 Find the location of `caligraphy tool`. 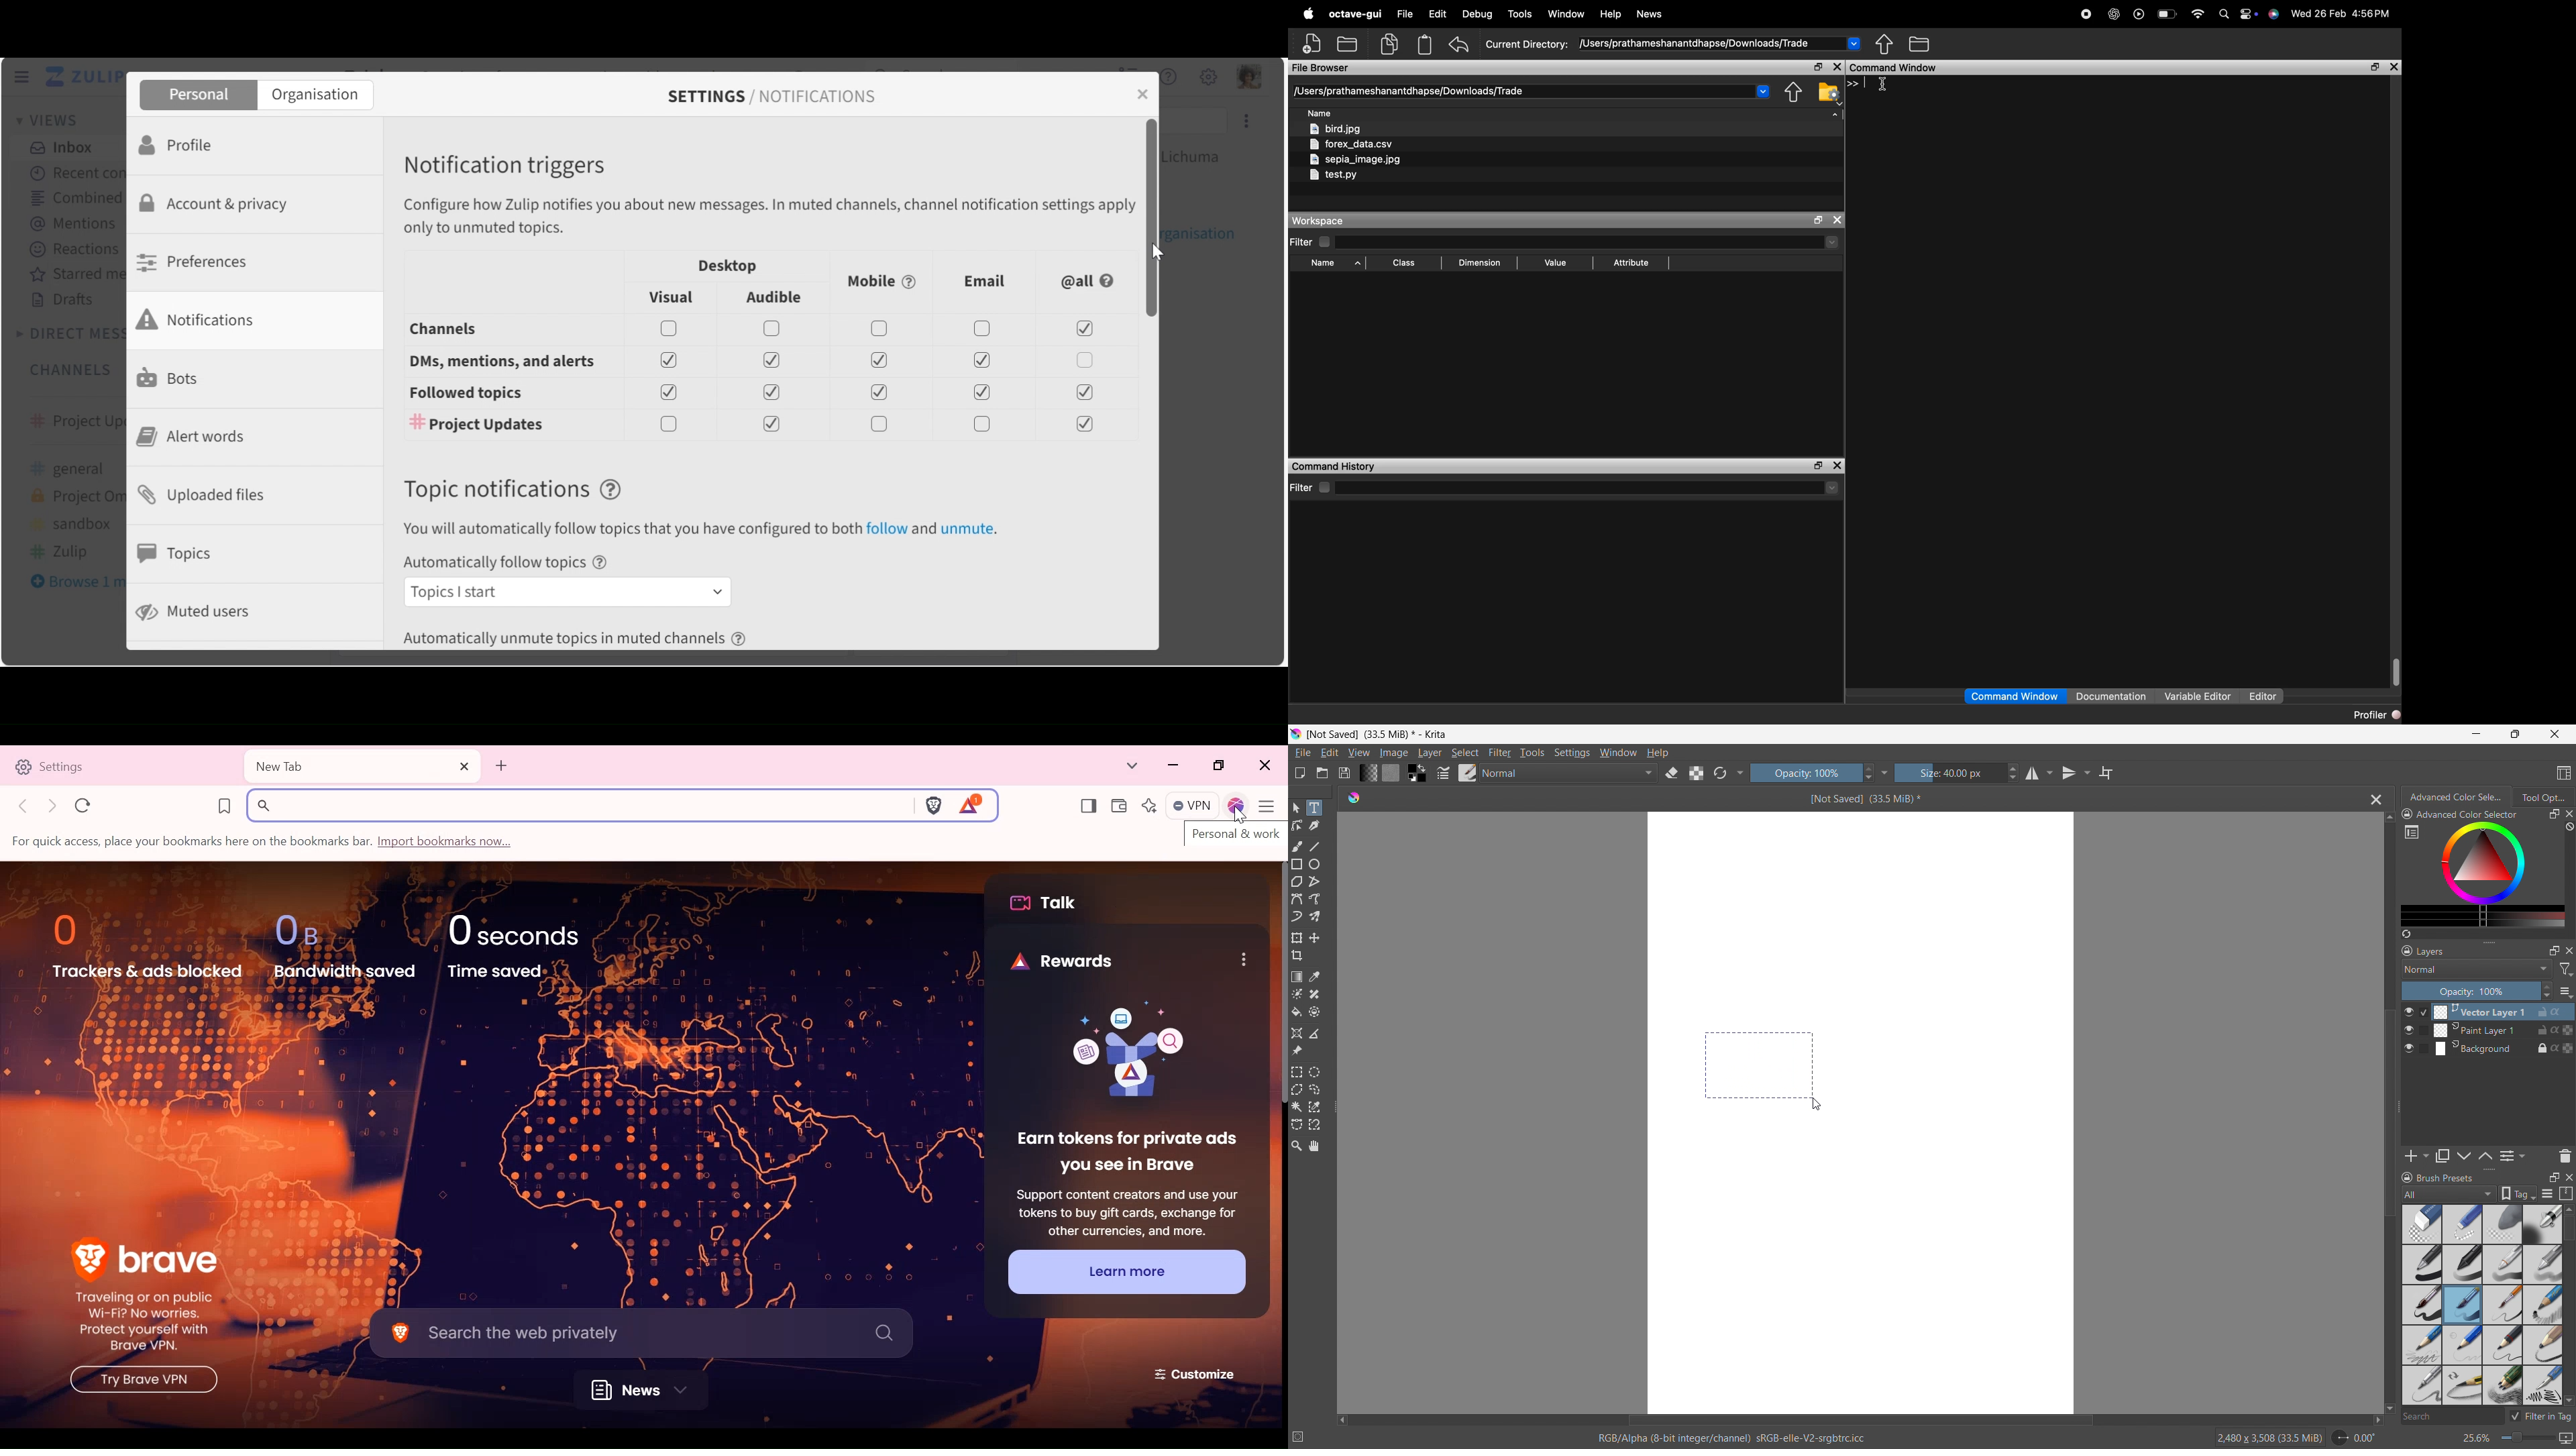

caligraphy tool is located at coordinates (1314, 826).